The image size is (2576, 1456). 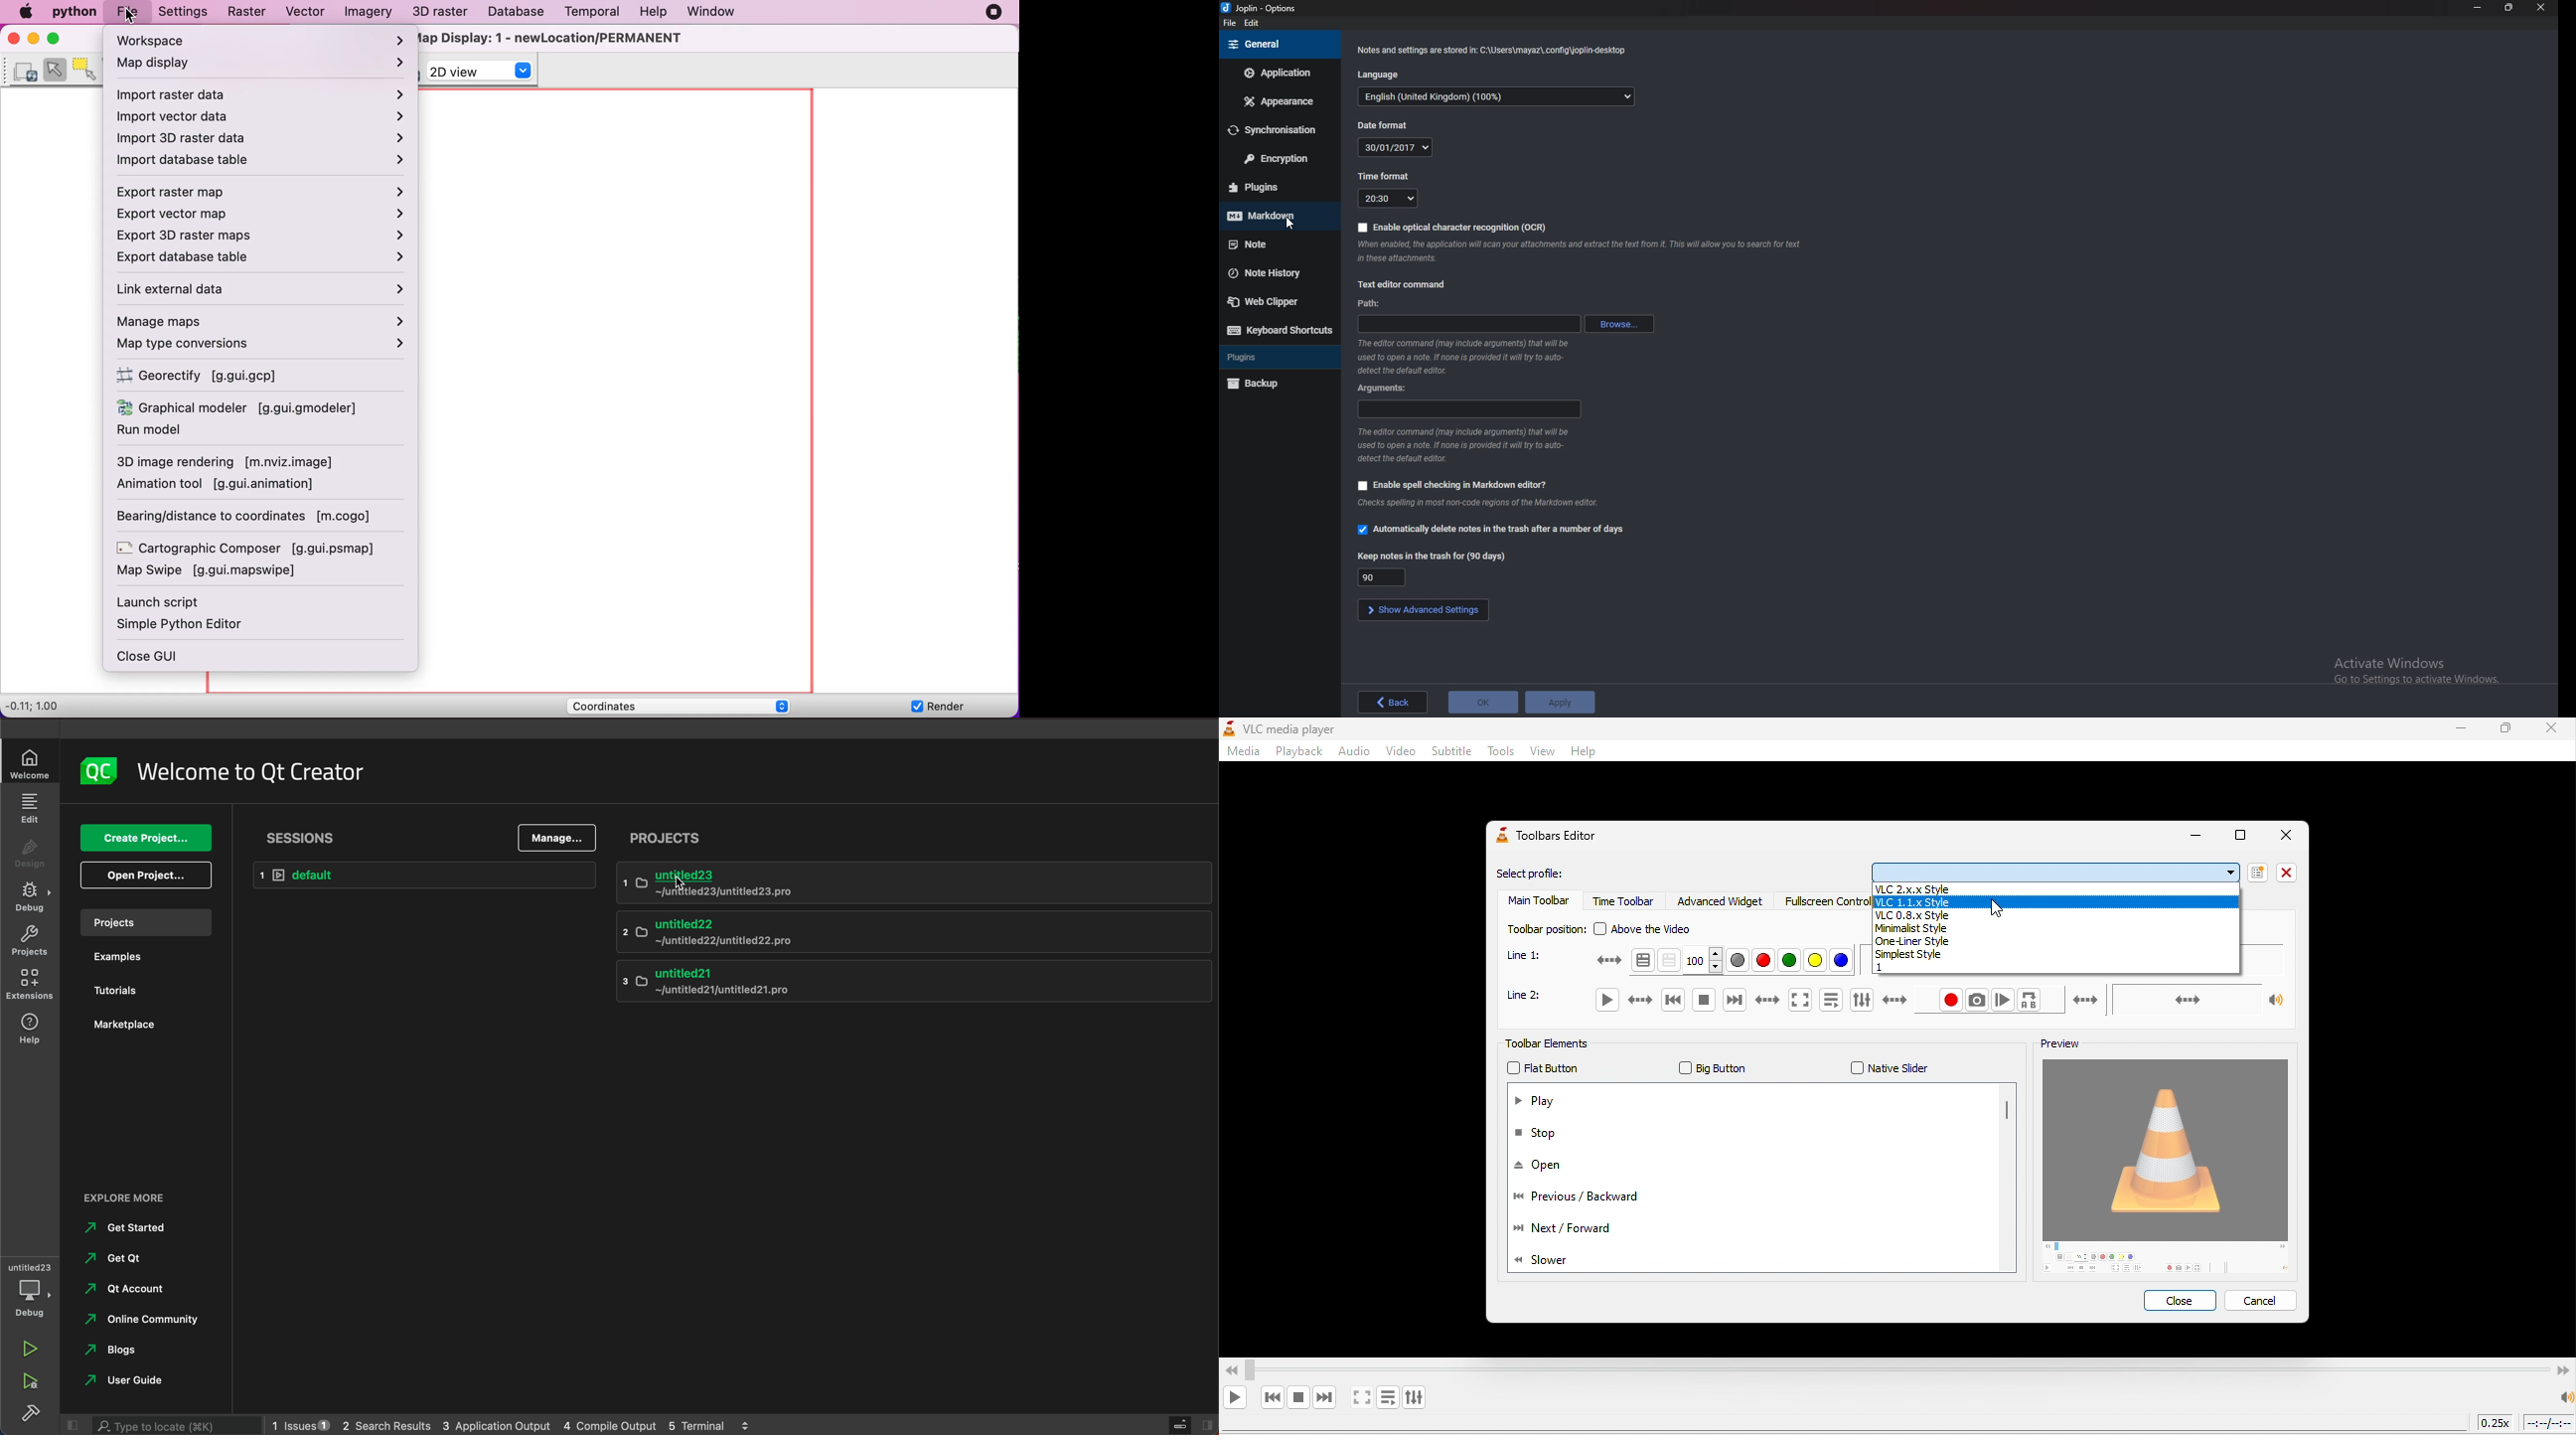 I want to click on editor command info, so click(x=1461, y=357).